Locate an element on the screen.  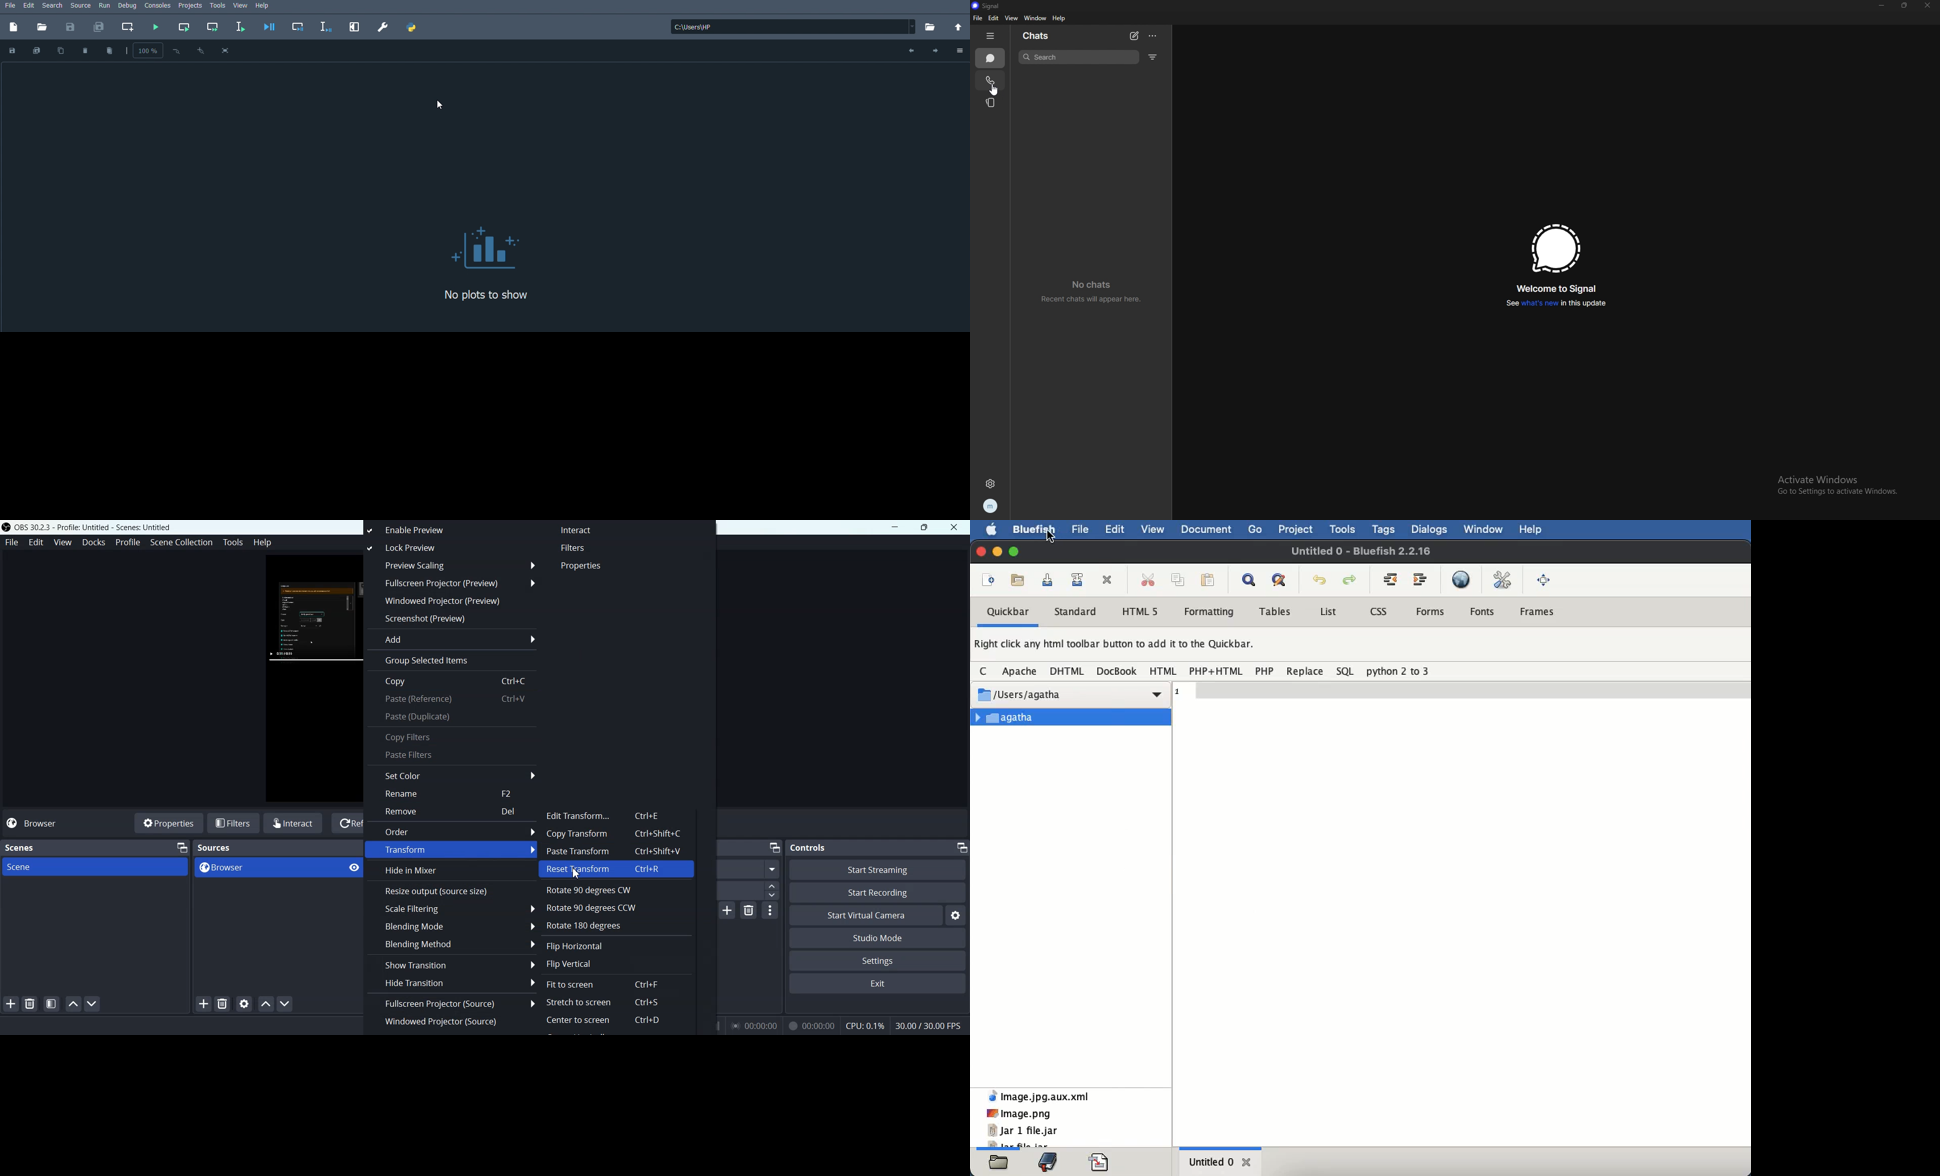
Hide In Mixer is located at coordinates (452, 871).